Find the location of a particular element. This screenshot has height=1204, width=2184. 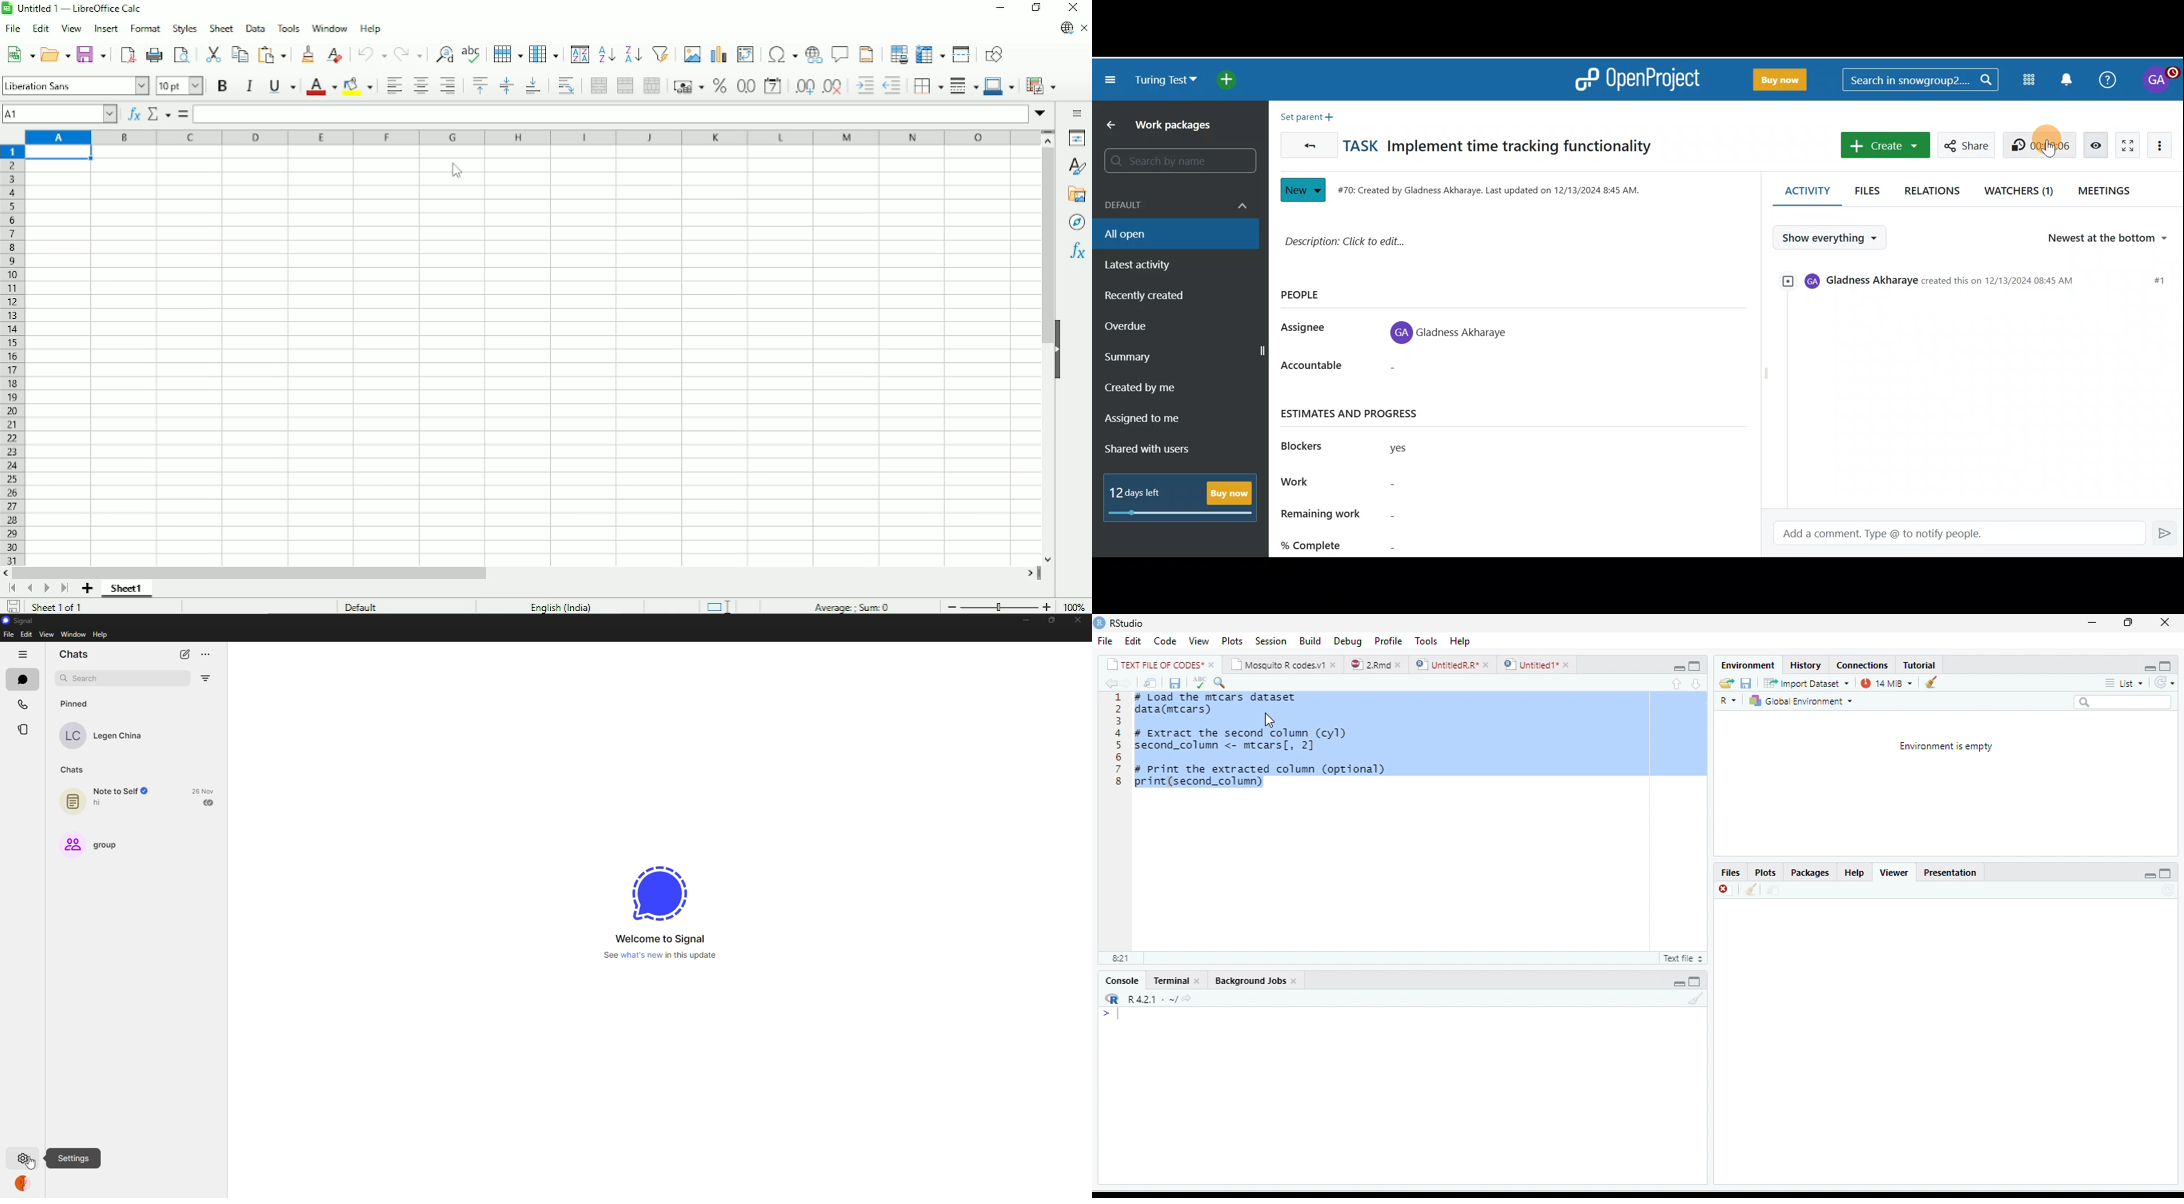

minimize is located at coordinates (1027, 620).